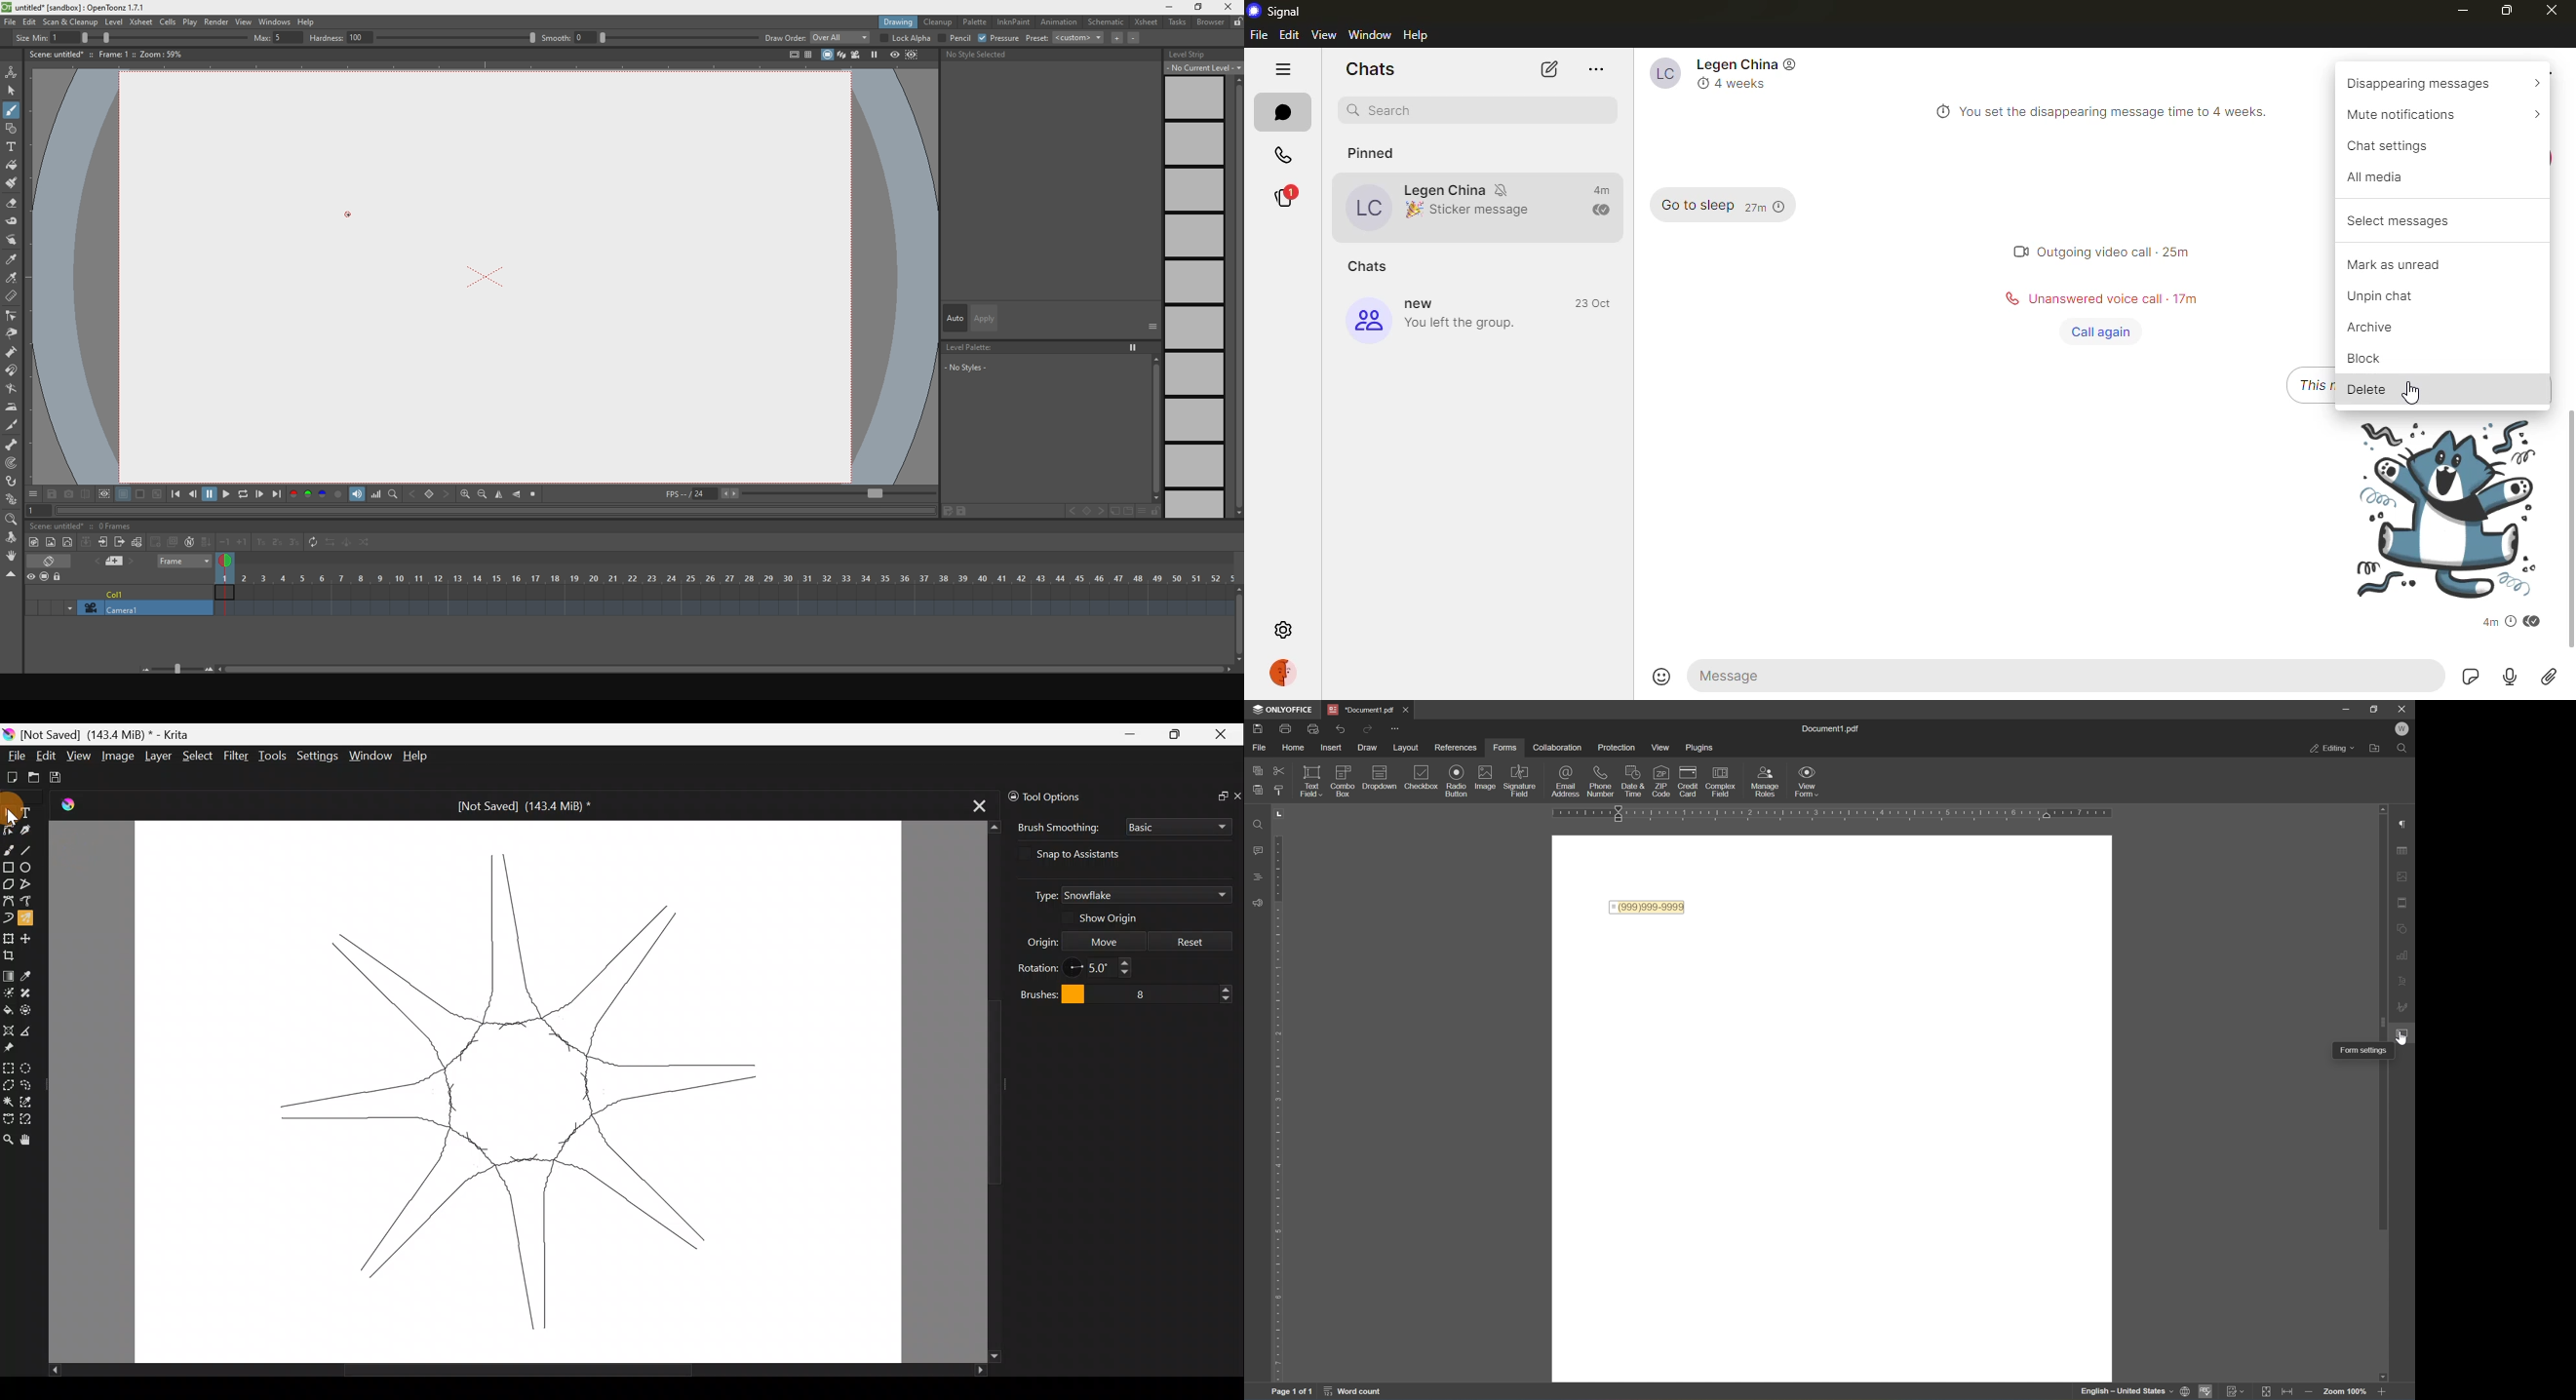 The image size is (2576, 1400). What do you see at coordinates (14, 71) in the screenshot?
I see `animate` at bounding box center [14, 71].